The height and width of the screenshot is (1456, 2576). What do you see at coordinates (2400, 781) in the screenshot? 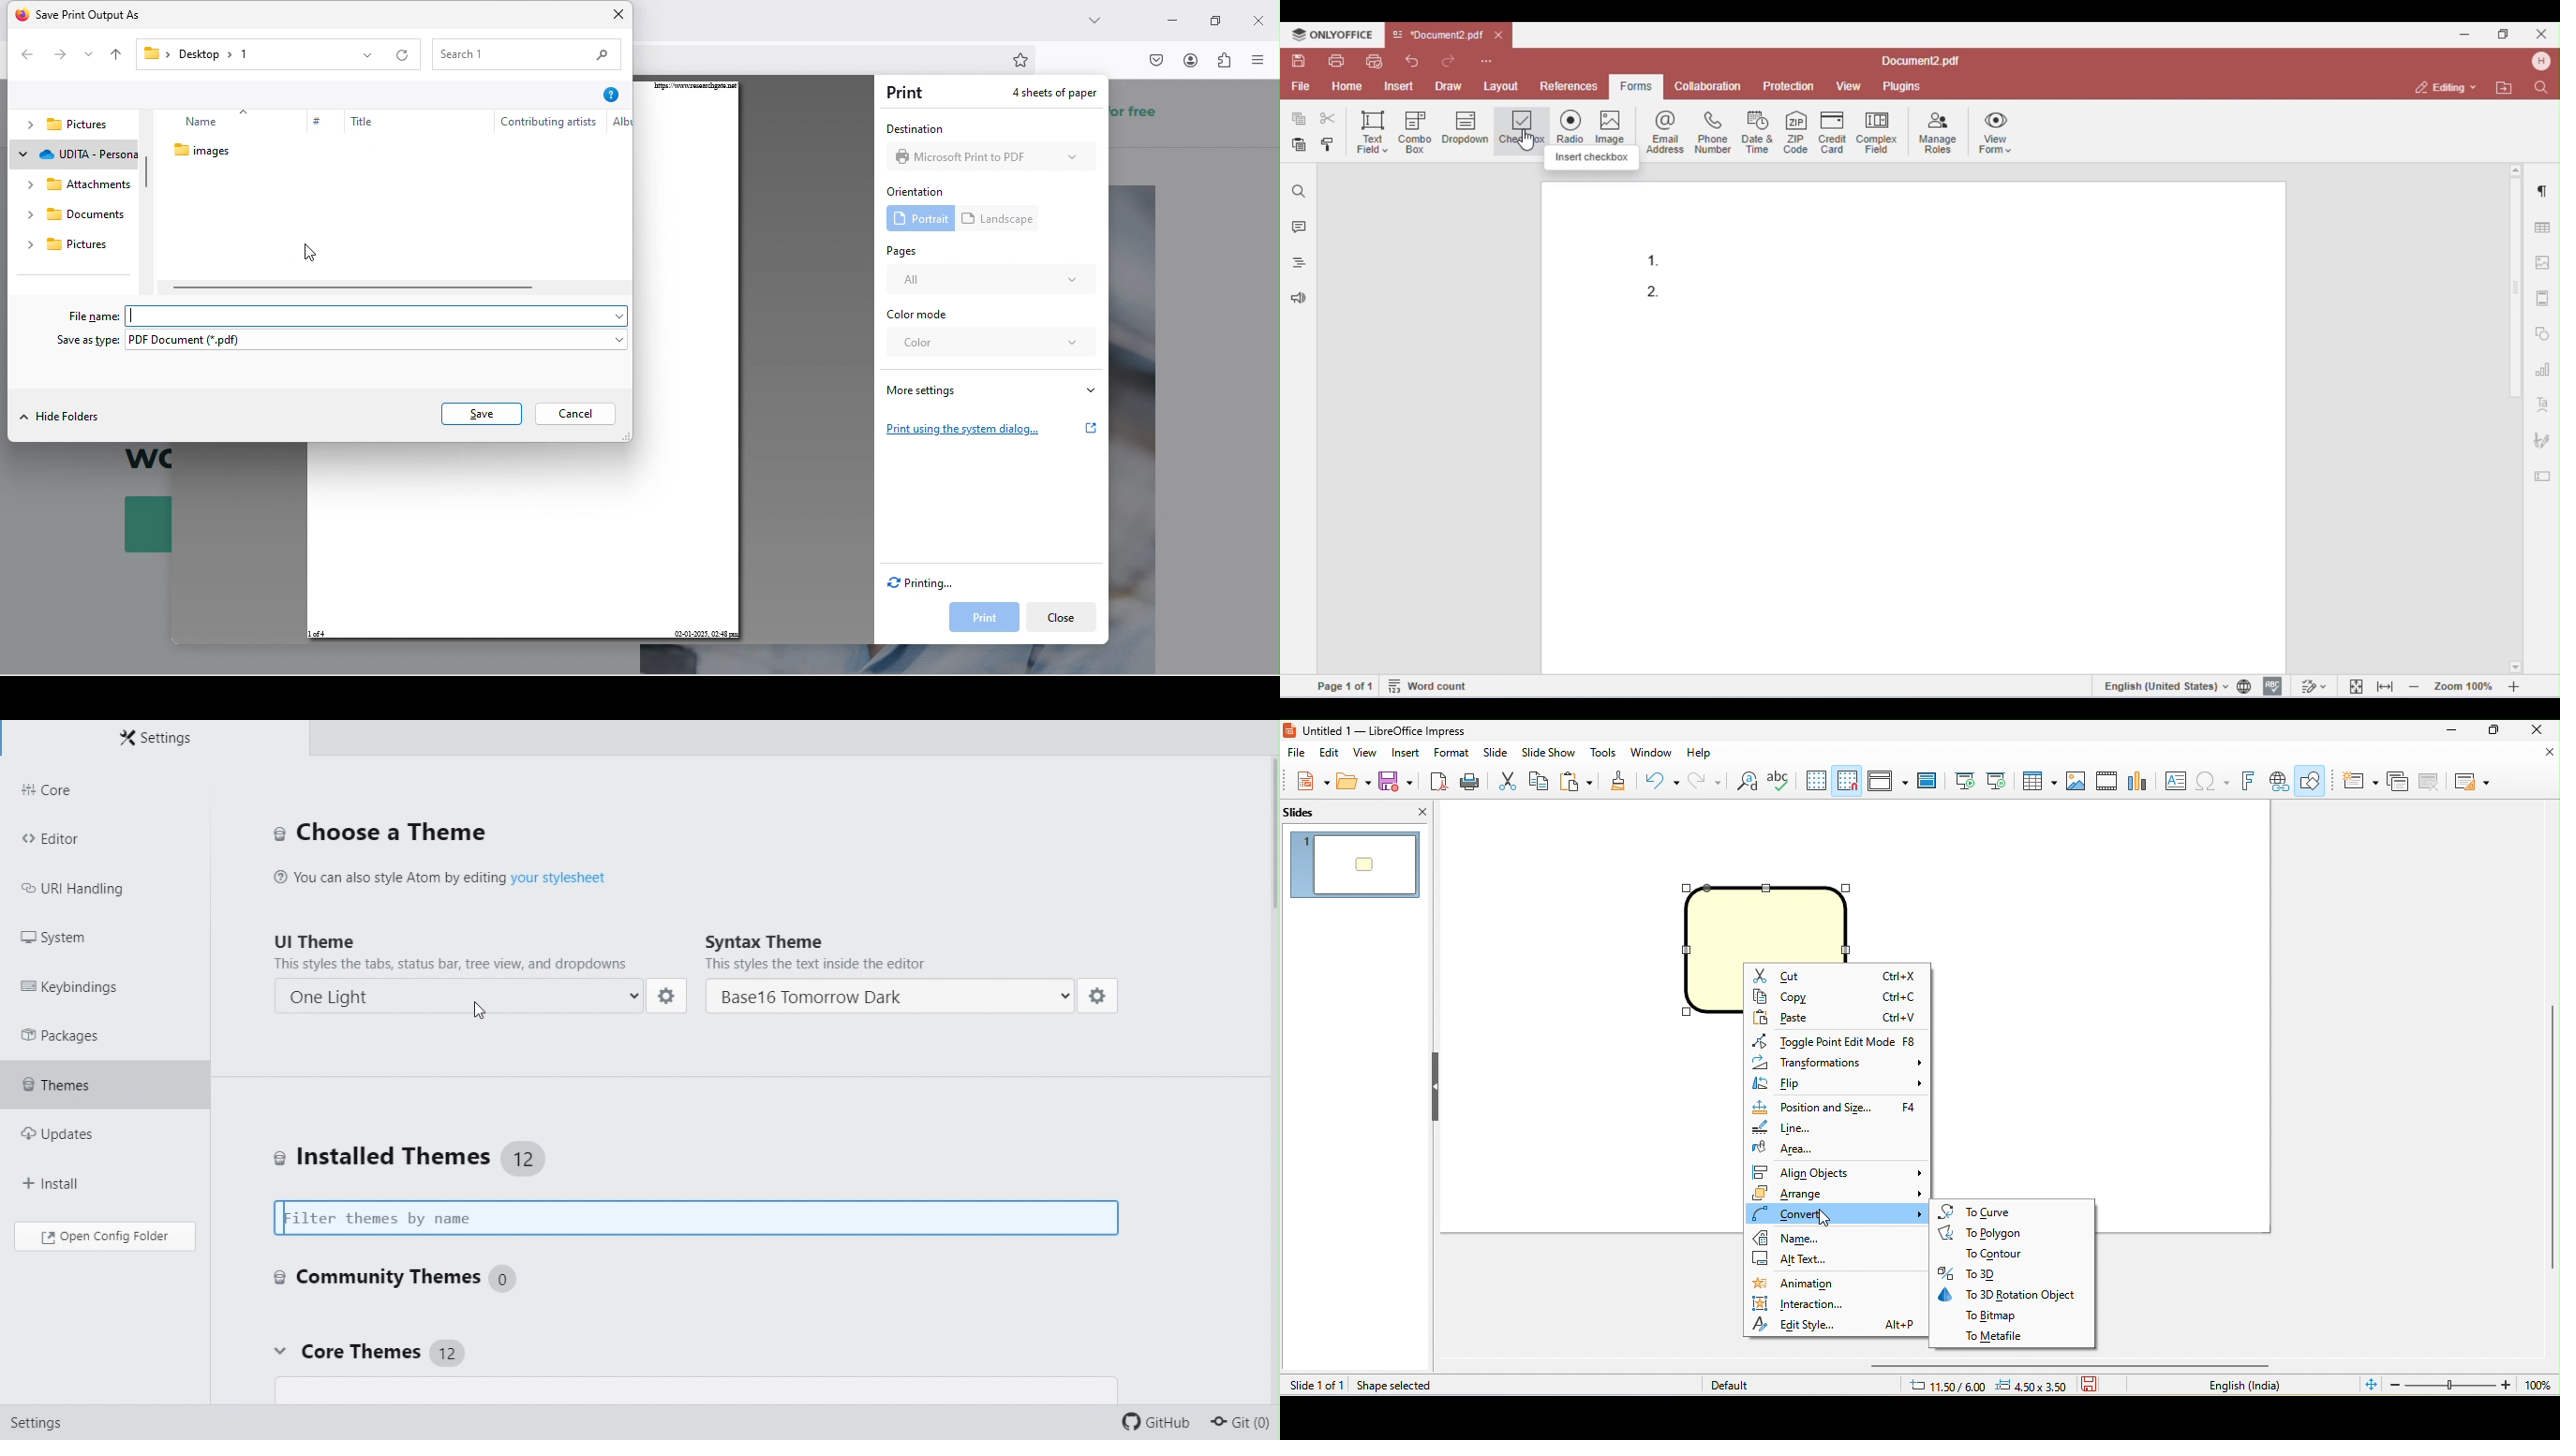
I see `duplicate slide` at bounding box center [2400, 781].